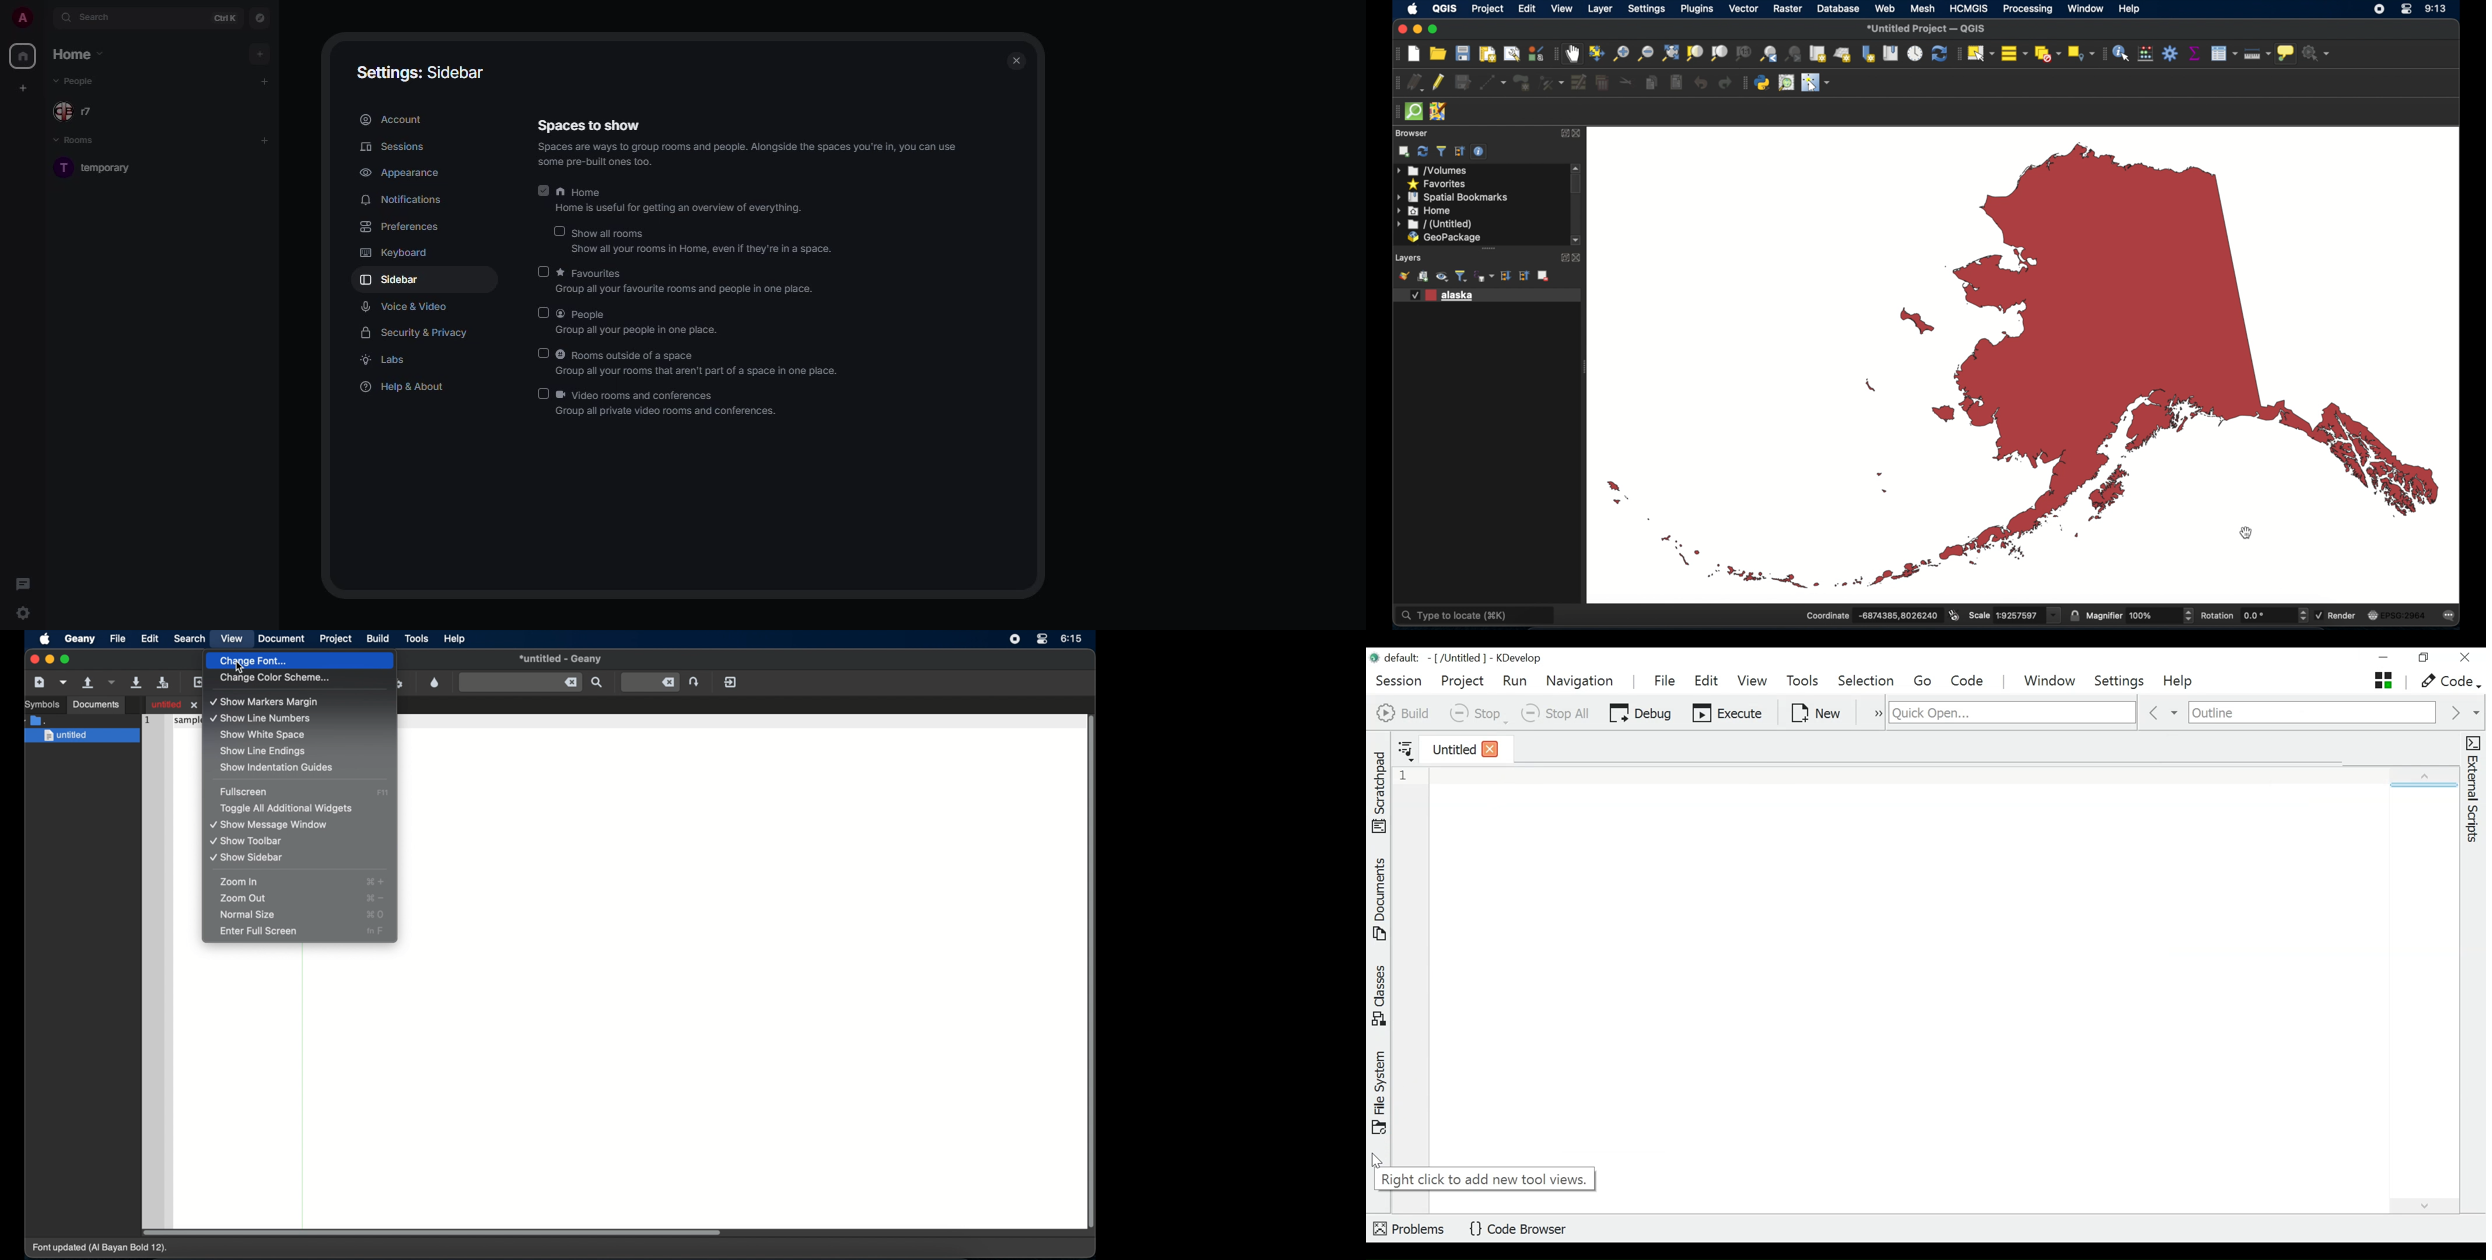  I want to click on maximize, so click(1435, 29).